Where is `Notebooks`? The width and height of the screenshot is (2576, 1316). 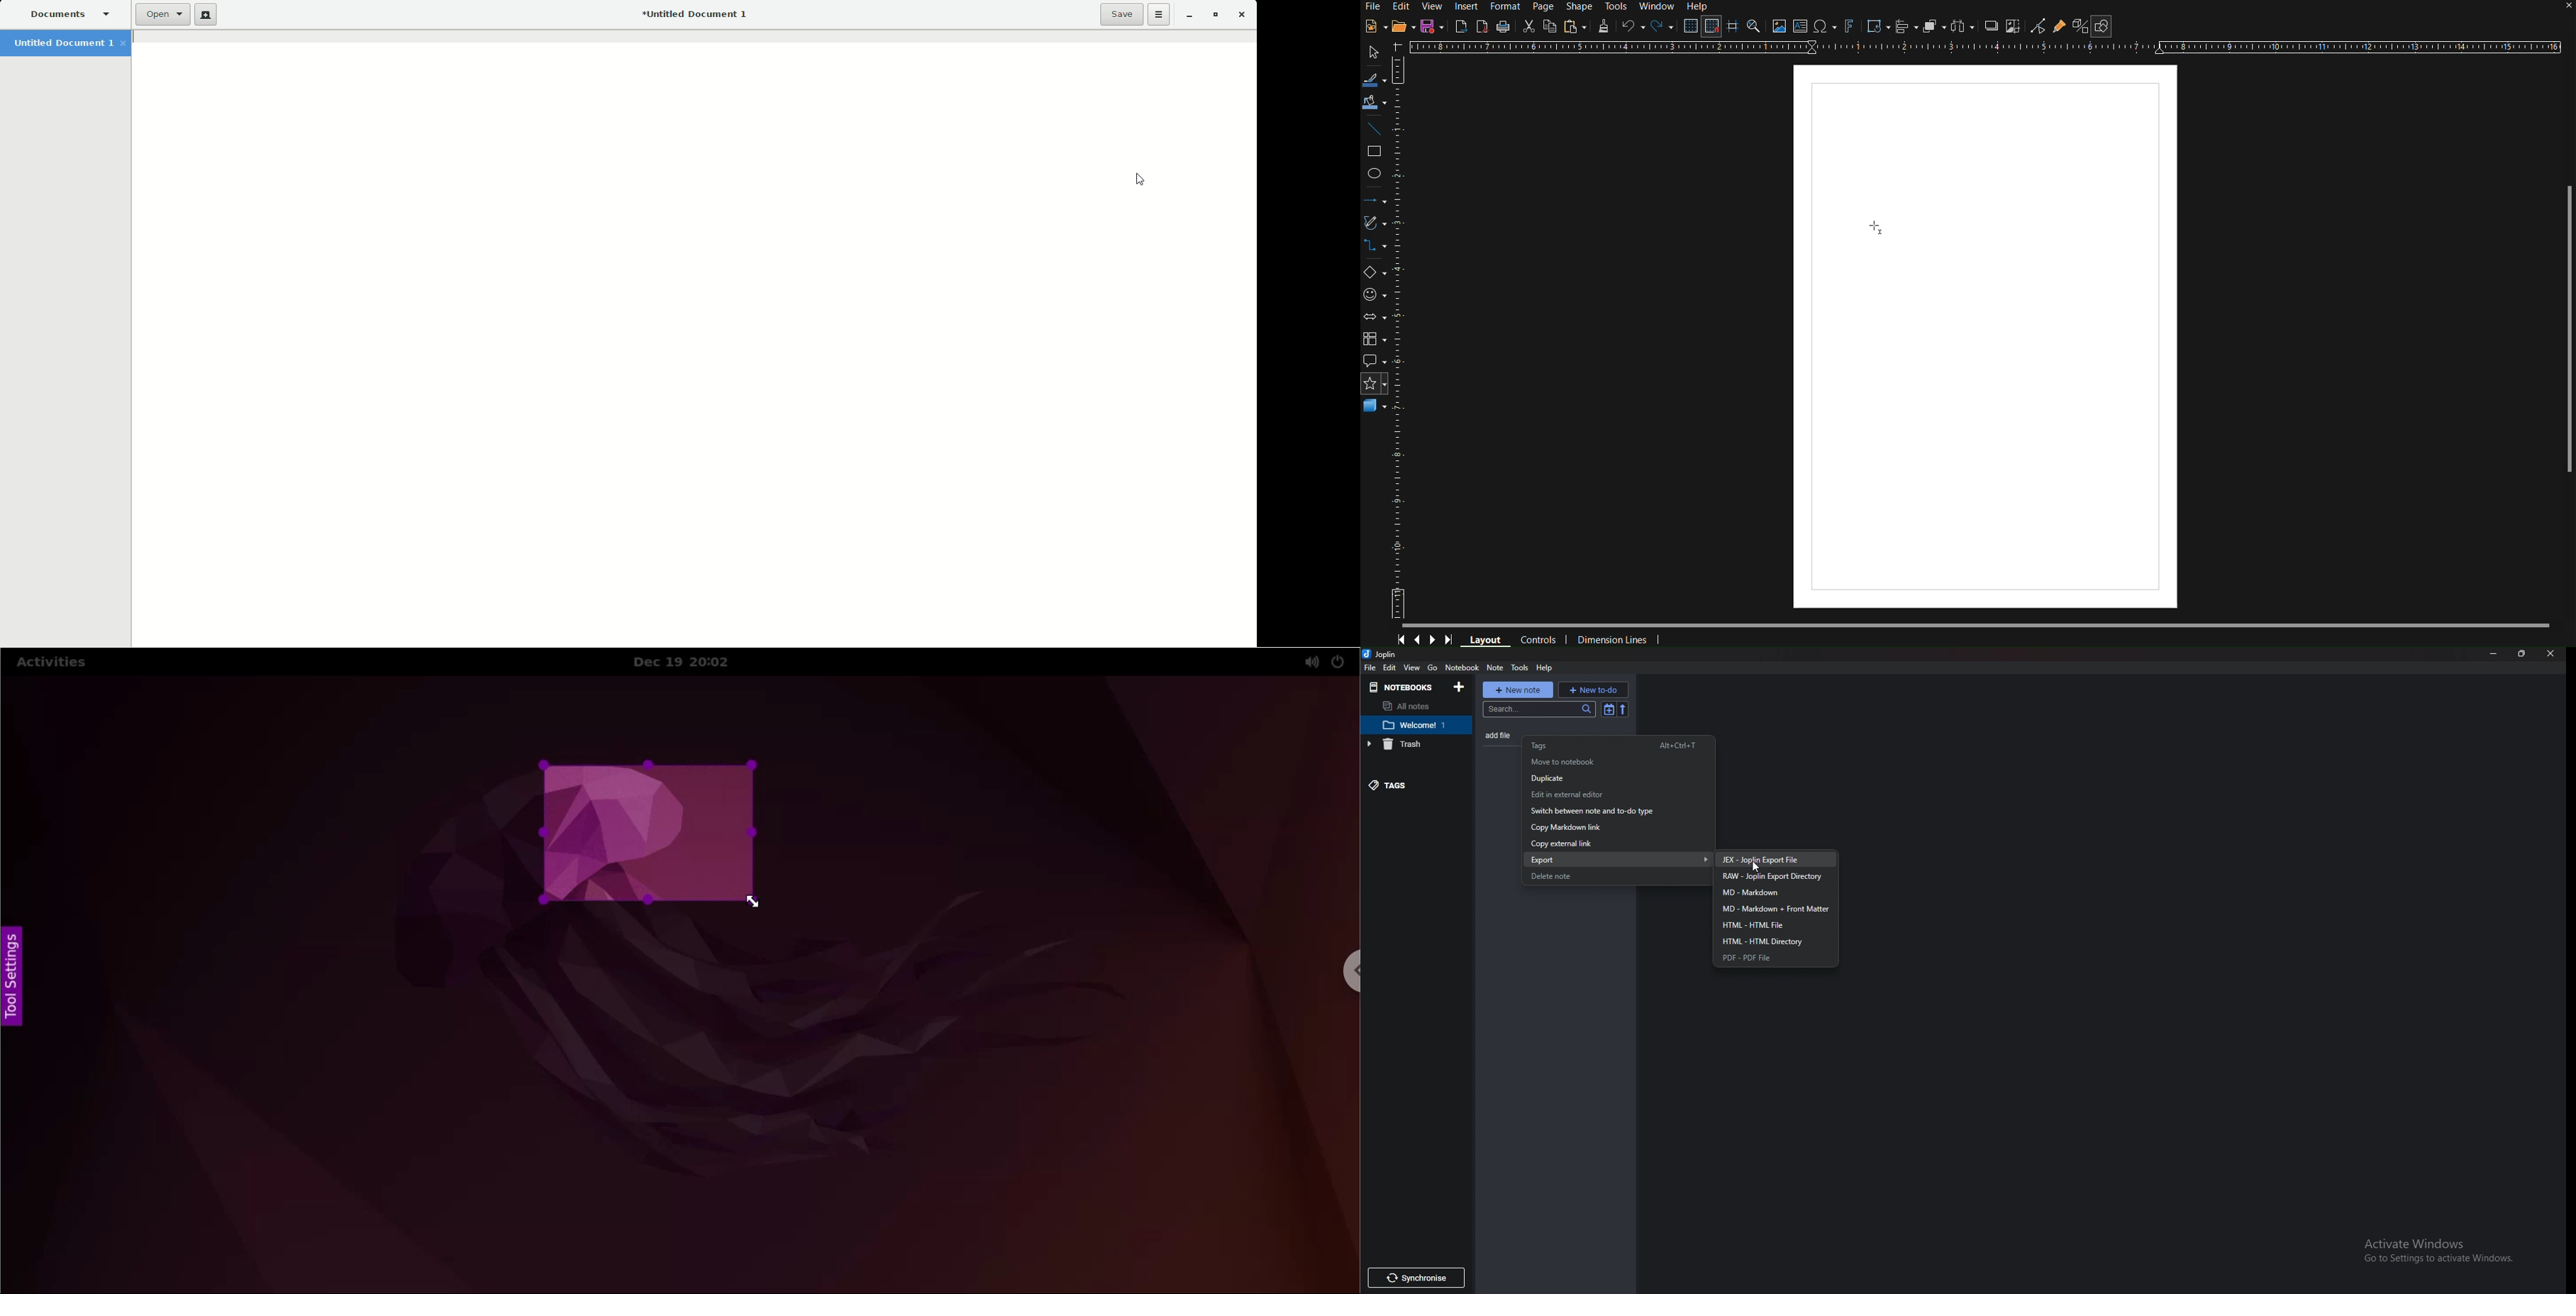 Notebooks is located at coordinates (1402, 687).